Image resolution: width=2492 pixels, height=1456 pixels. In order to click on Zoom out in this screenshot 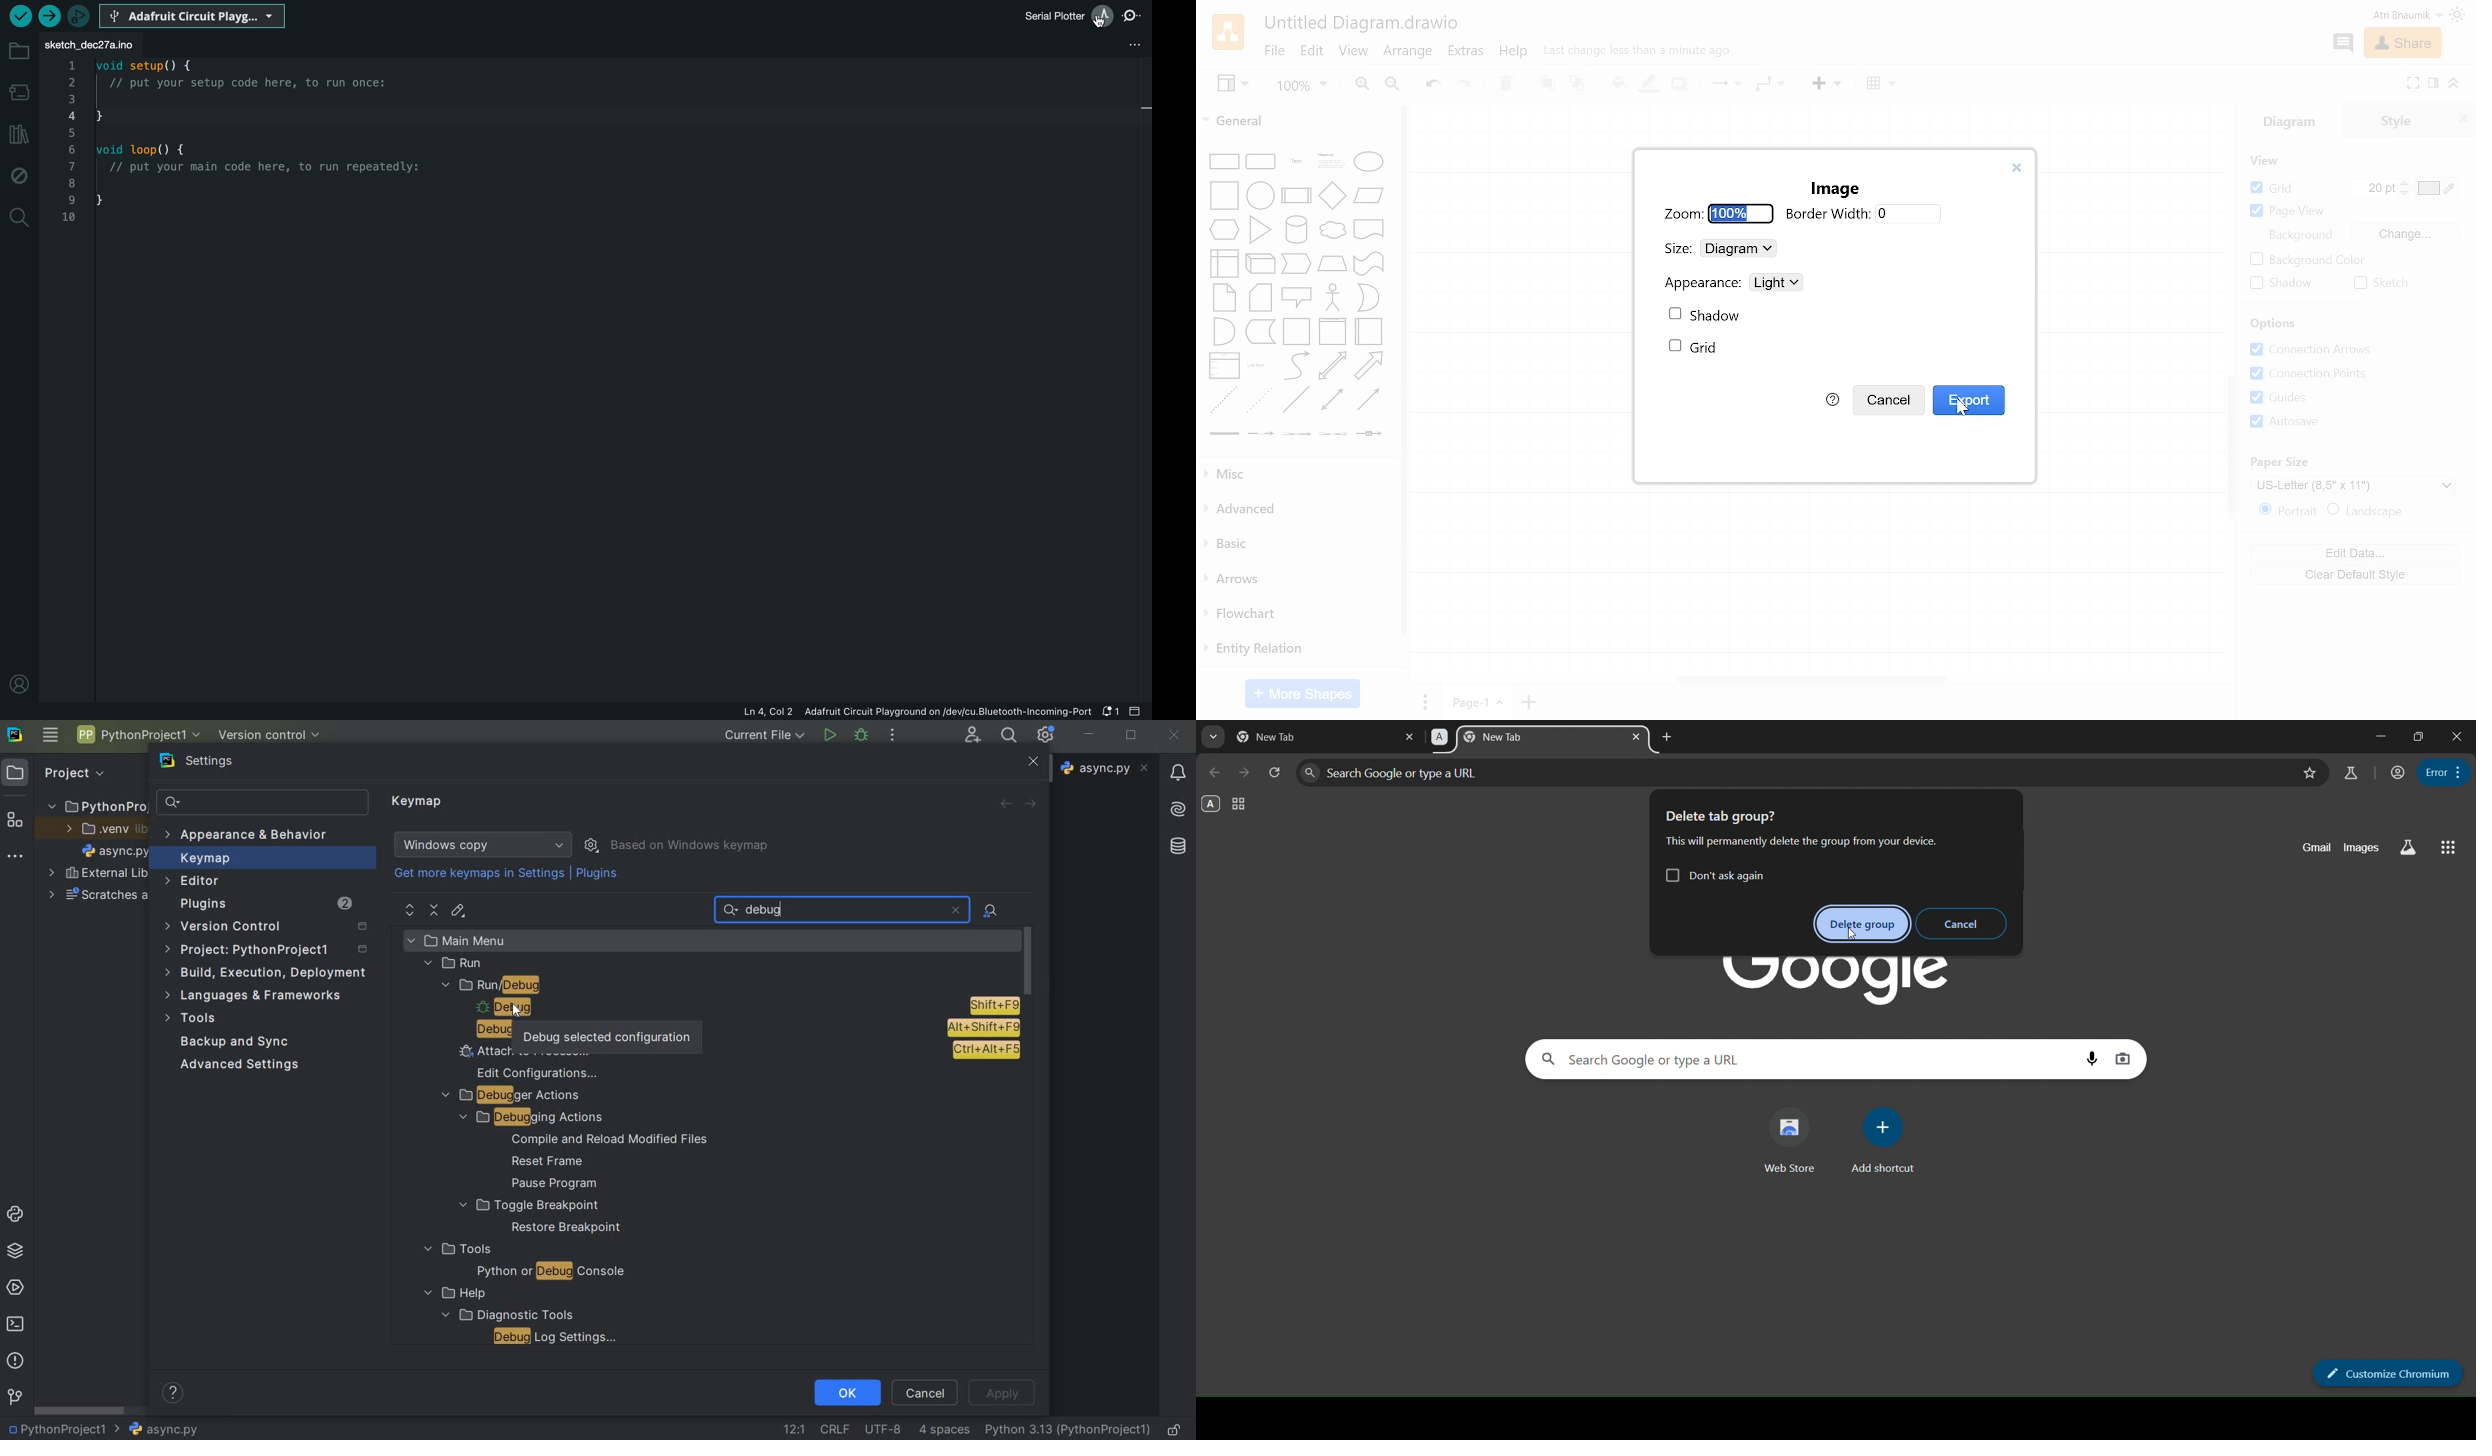, I will do `click(1394, 85)`.